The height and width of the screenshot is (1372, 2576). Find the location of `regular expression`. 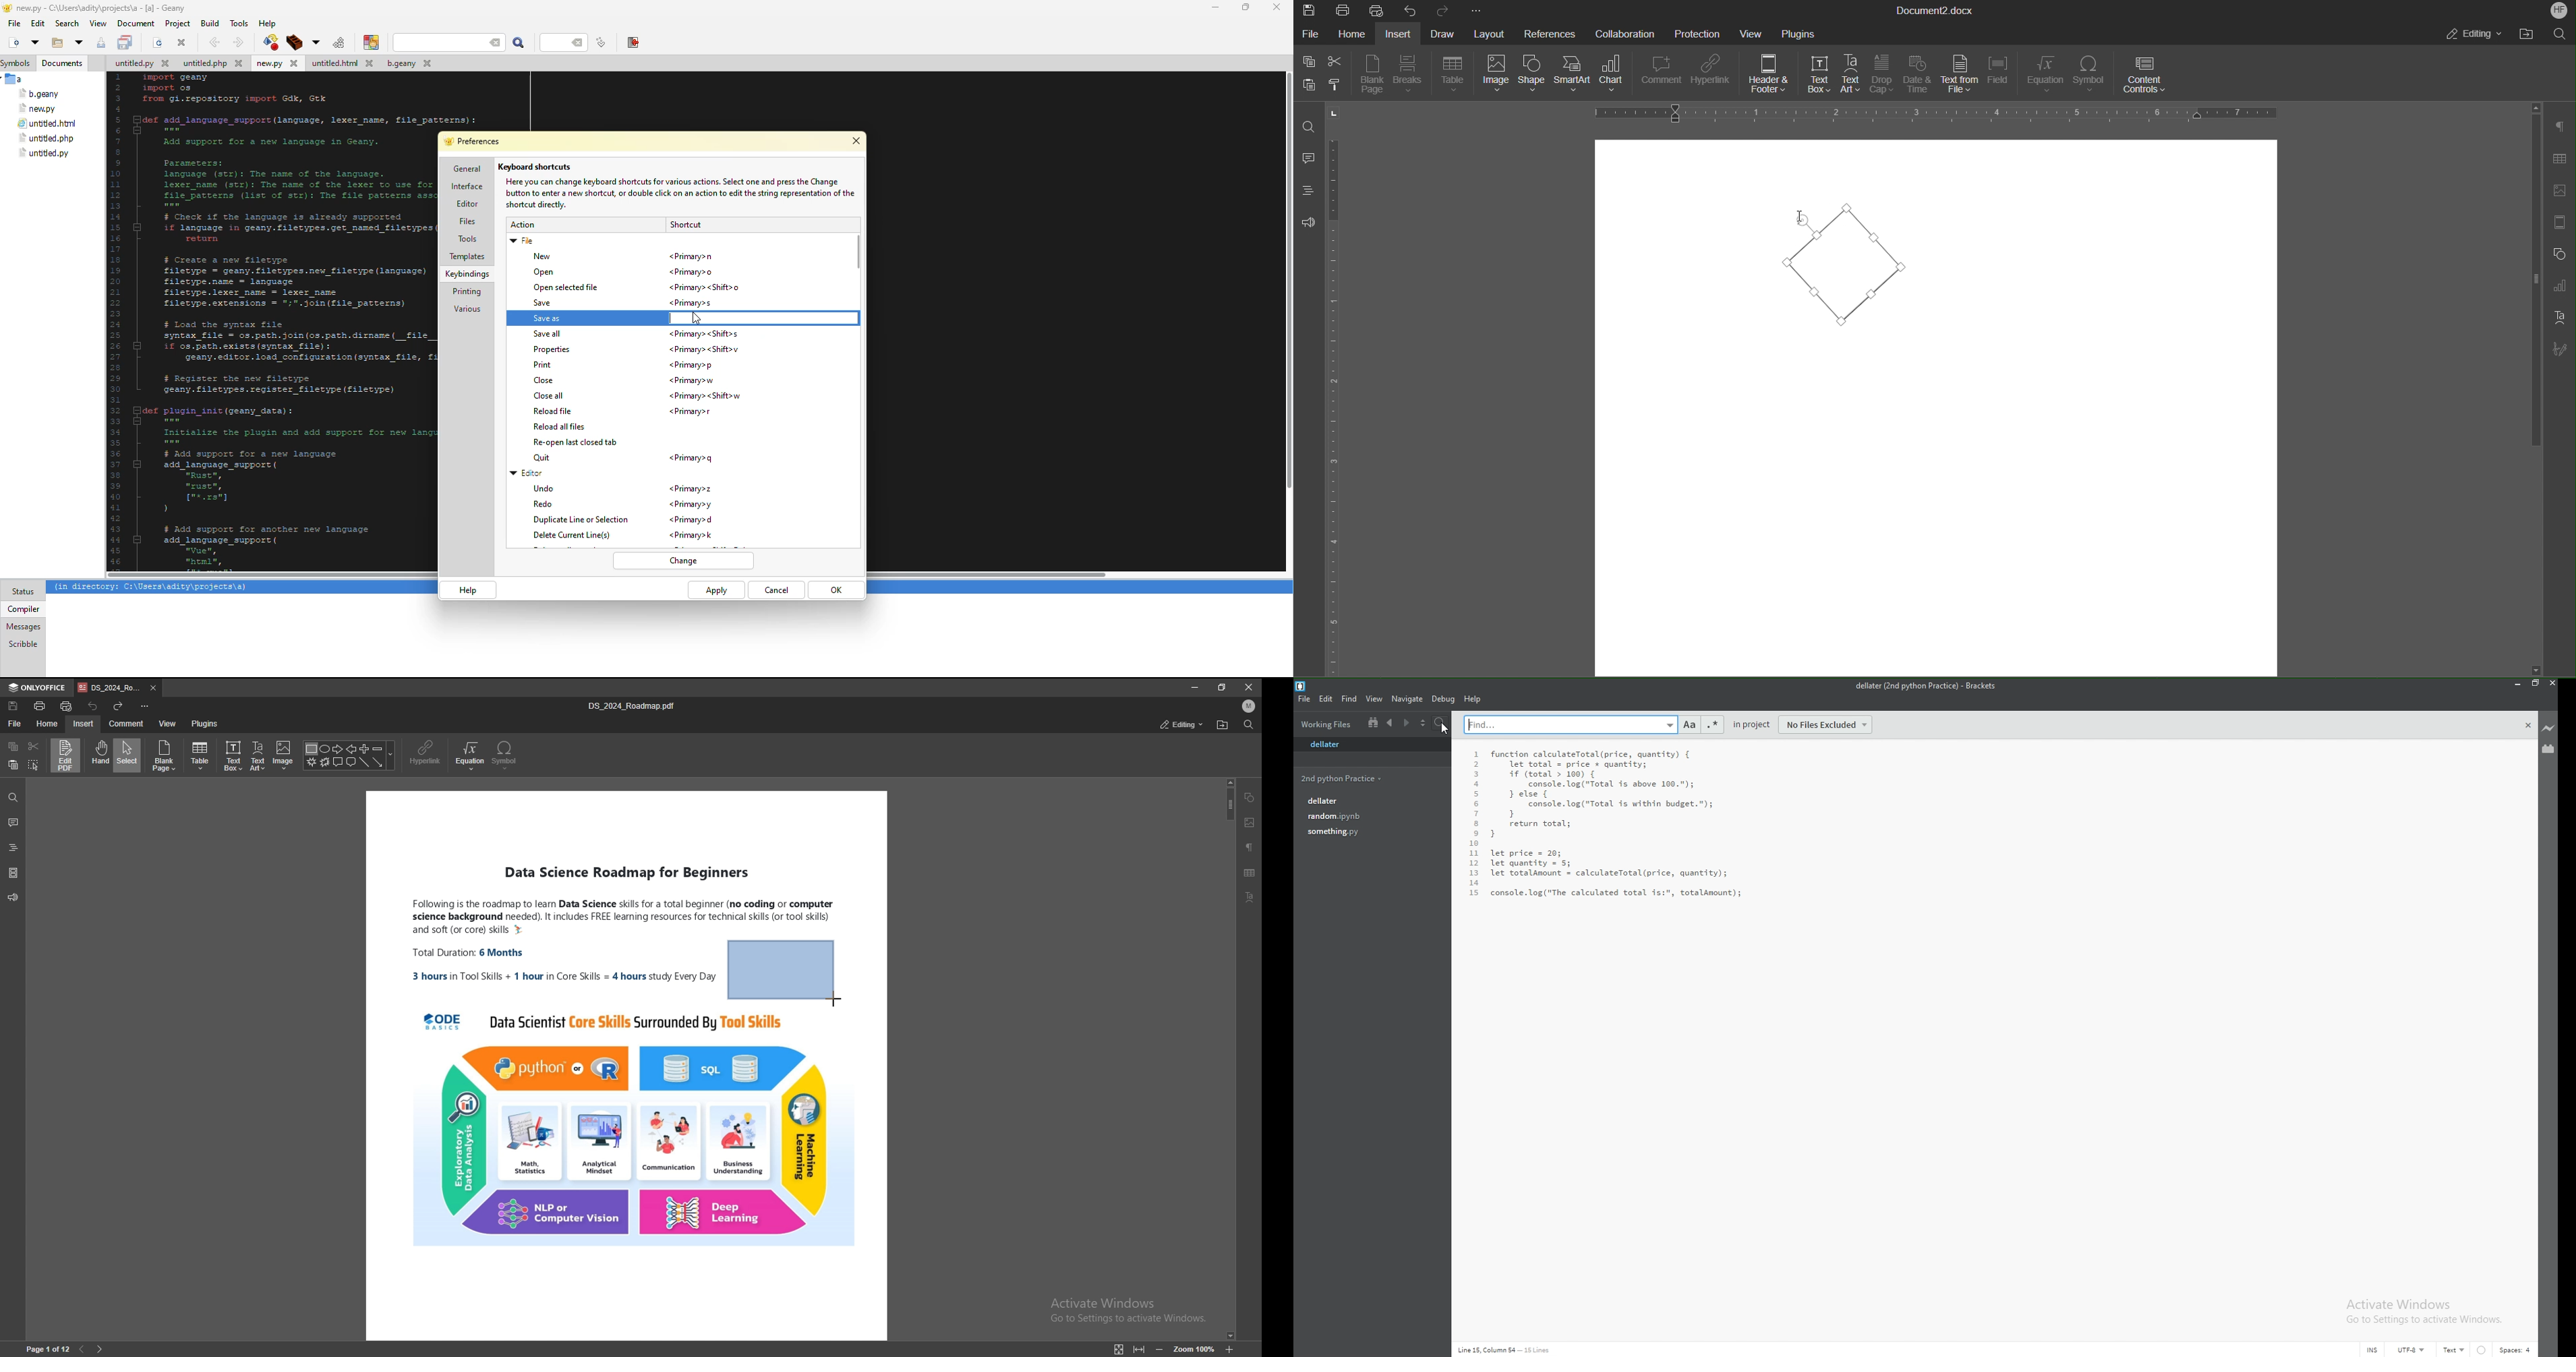

regular expression is located at coordinates (1711, 725).